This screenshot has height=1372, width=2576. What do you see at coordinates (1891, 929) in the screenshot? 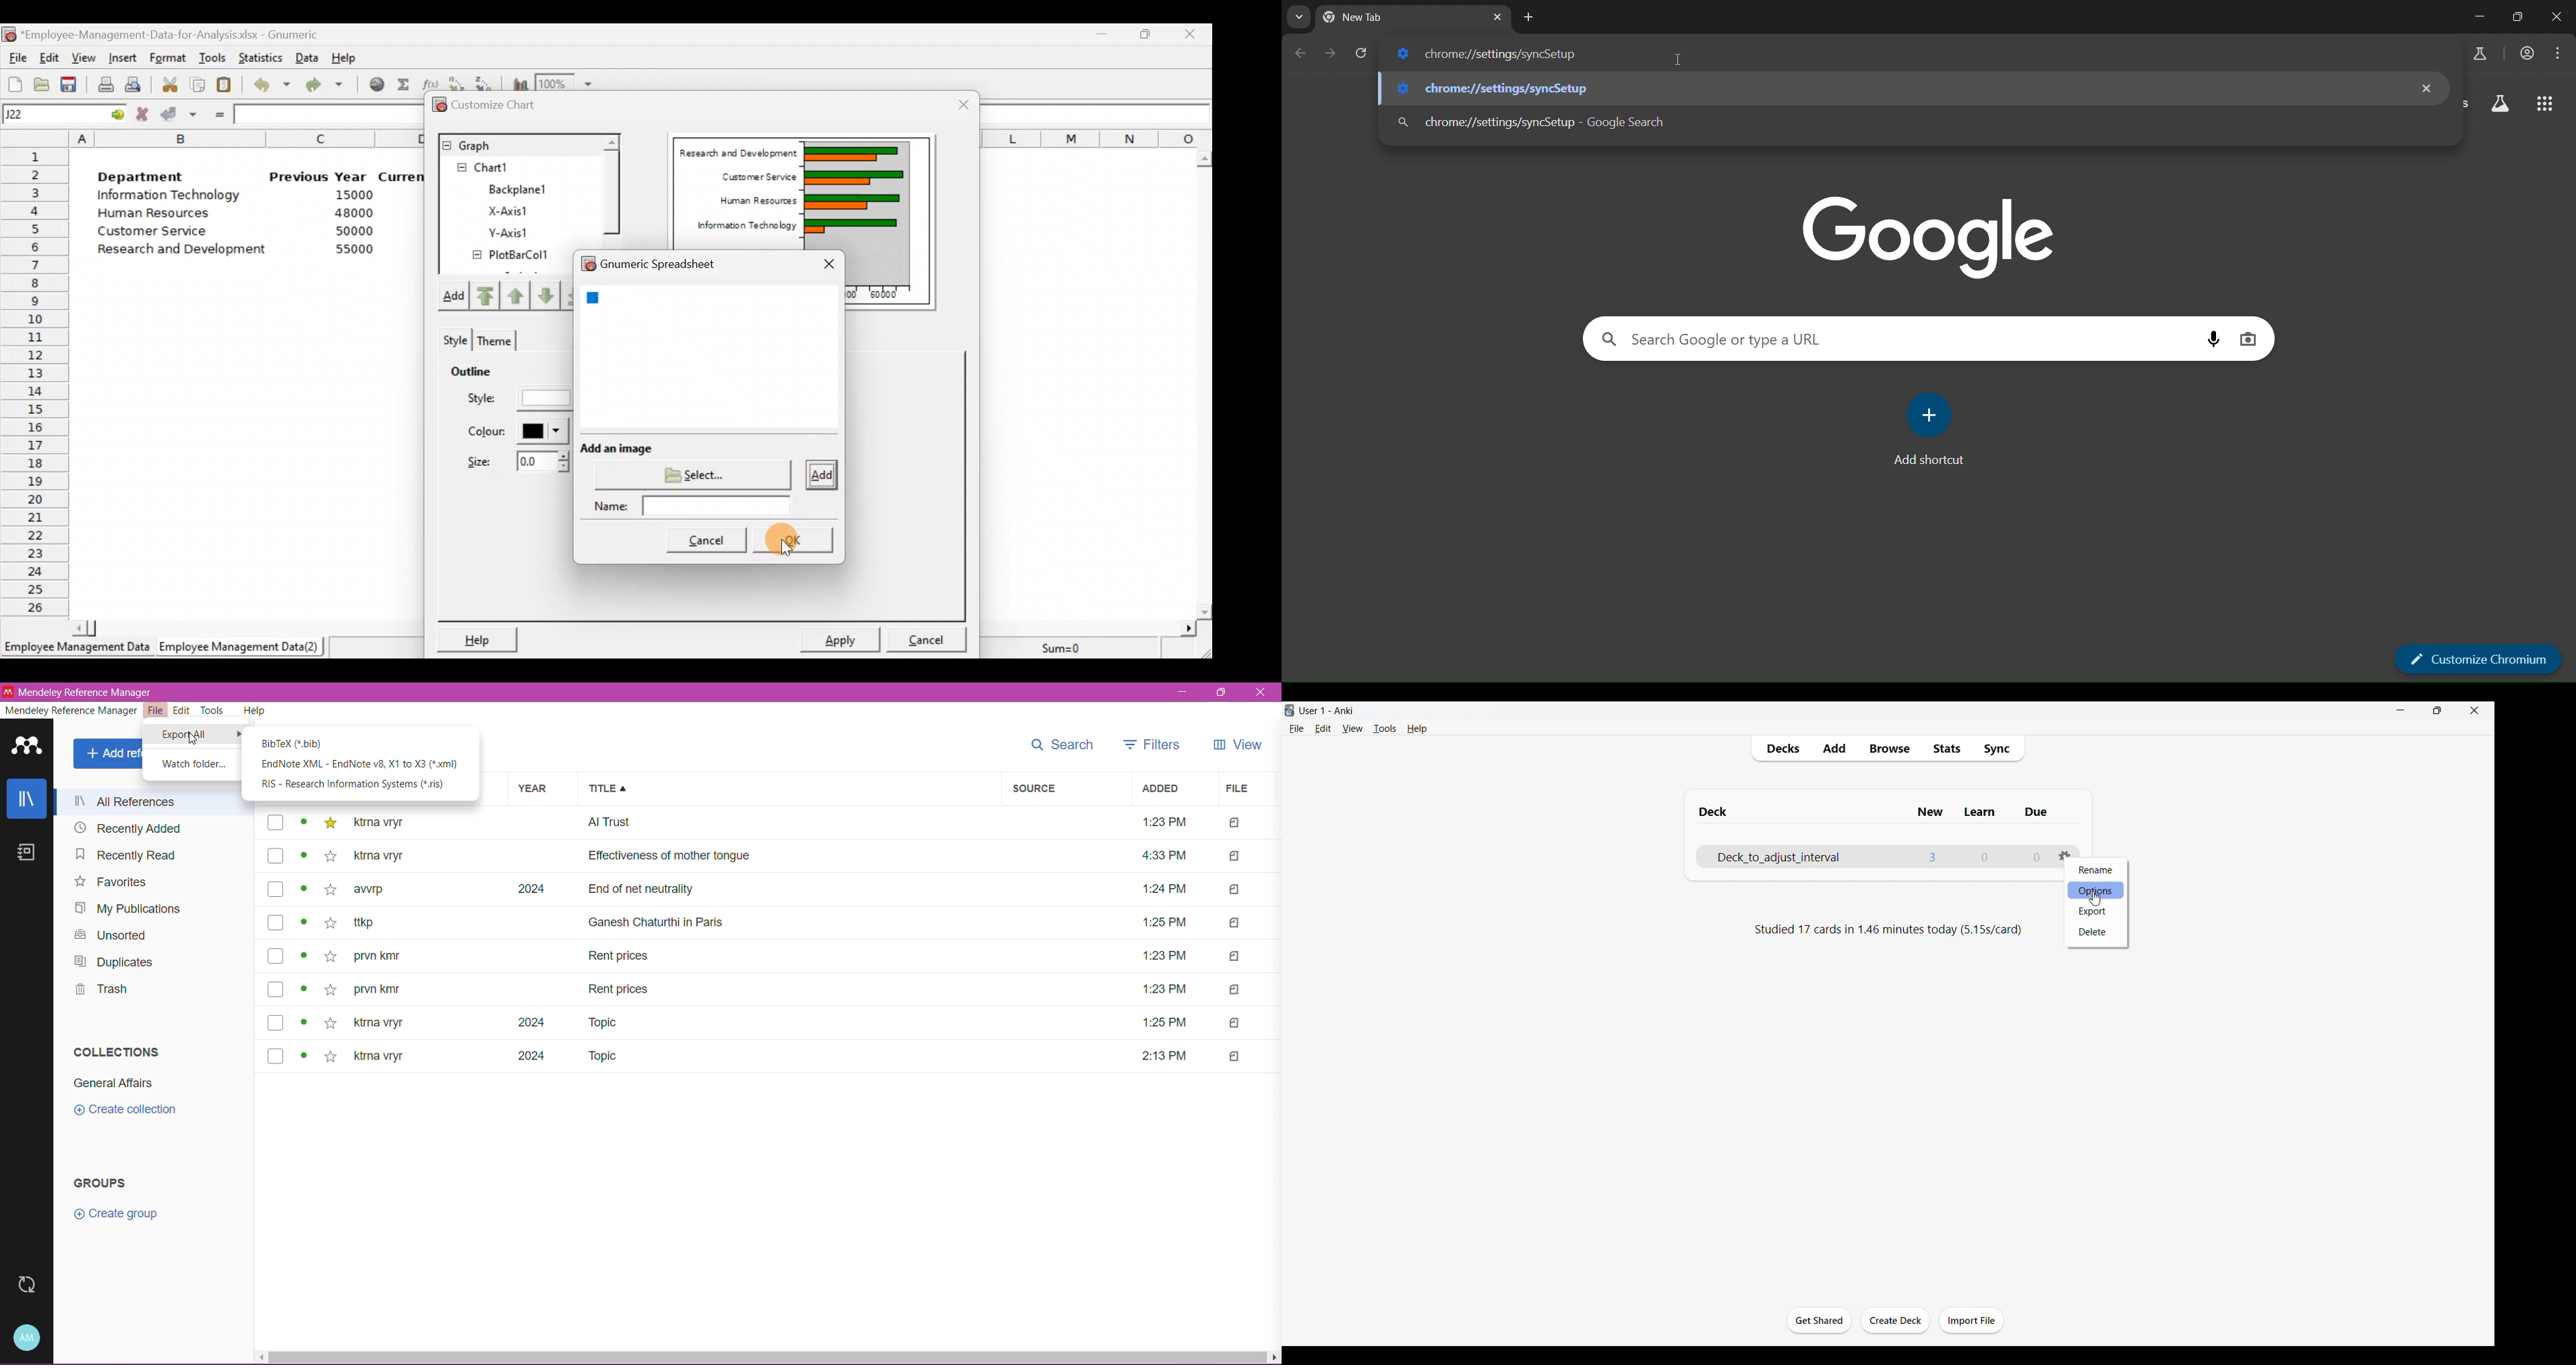
I see `Studied 17 cards in 1.46 minutes today (5.15s/card)` at bounding box center [1891, 929].